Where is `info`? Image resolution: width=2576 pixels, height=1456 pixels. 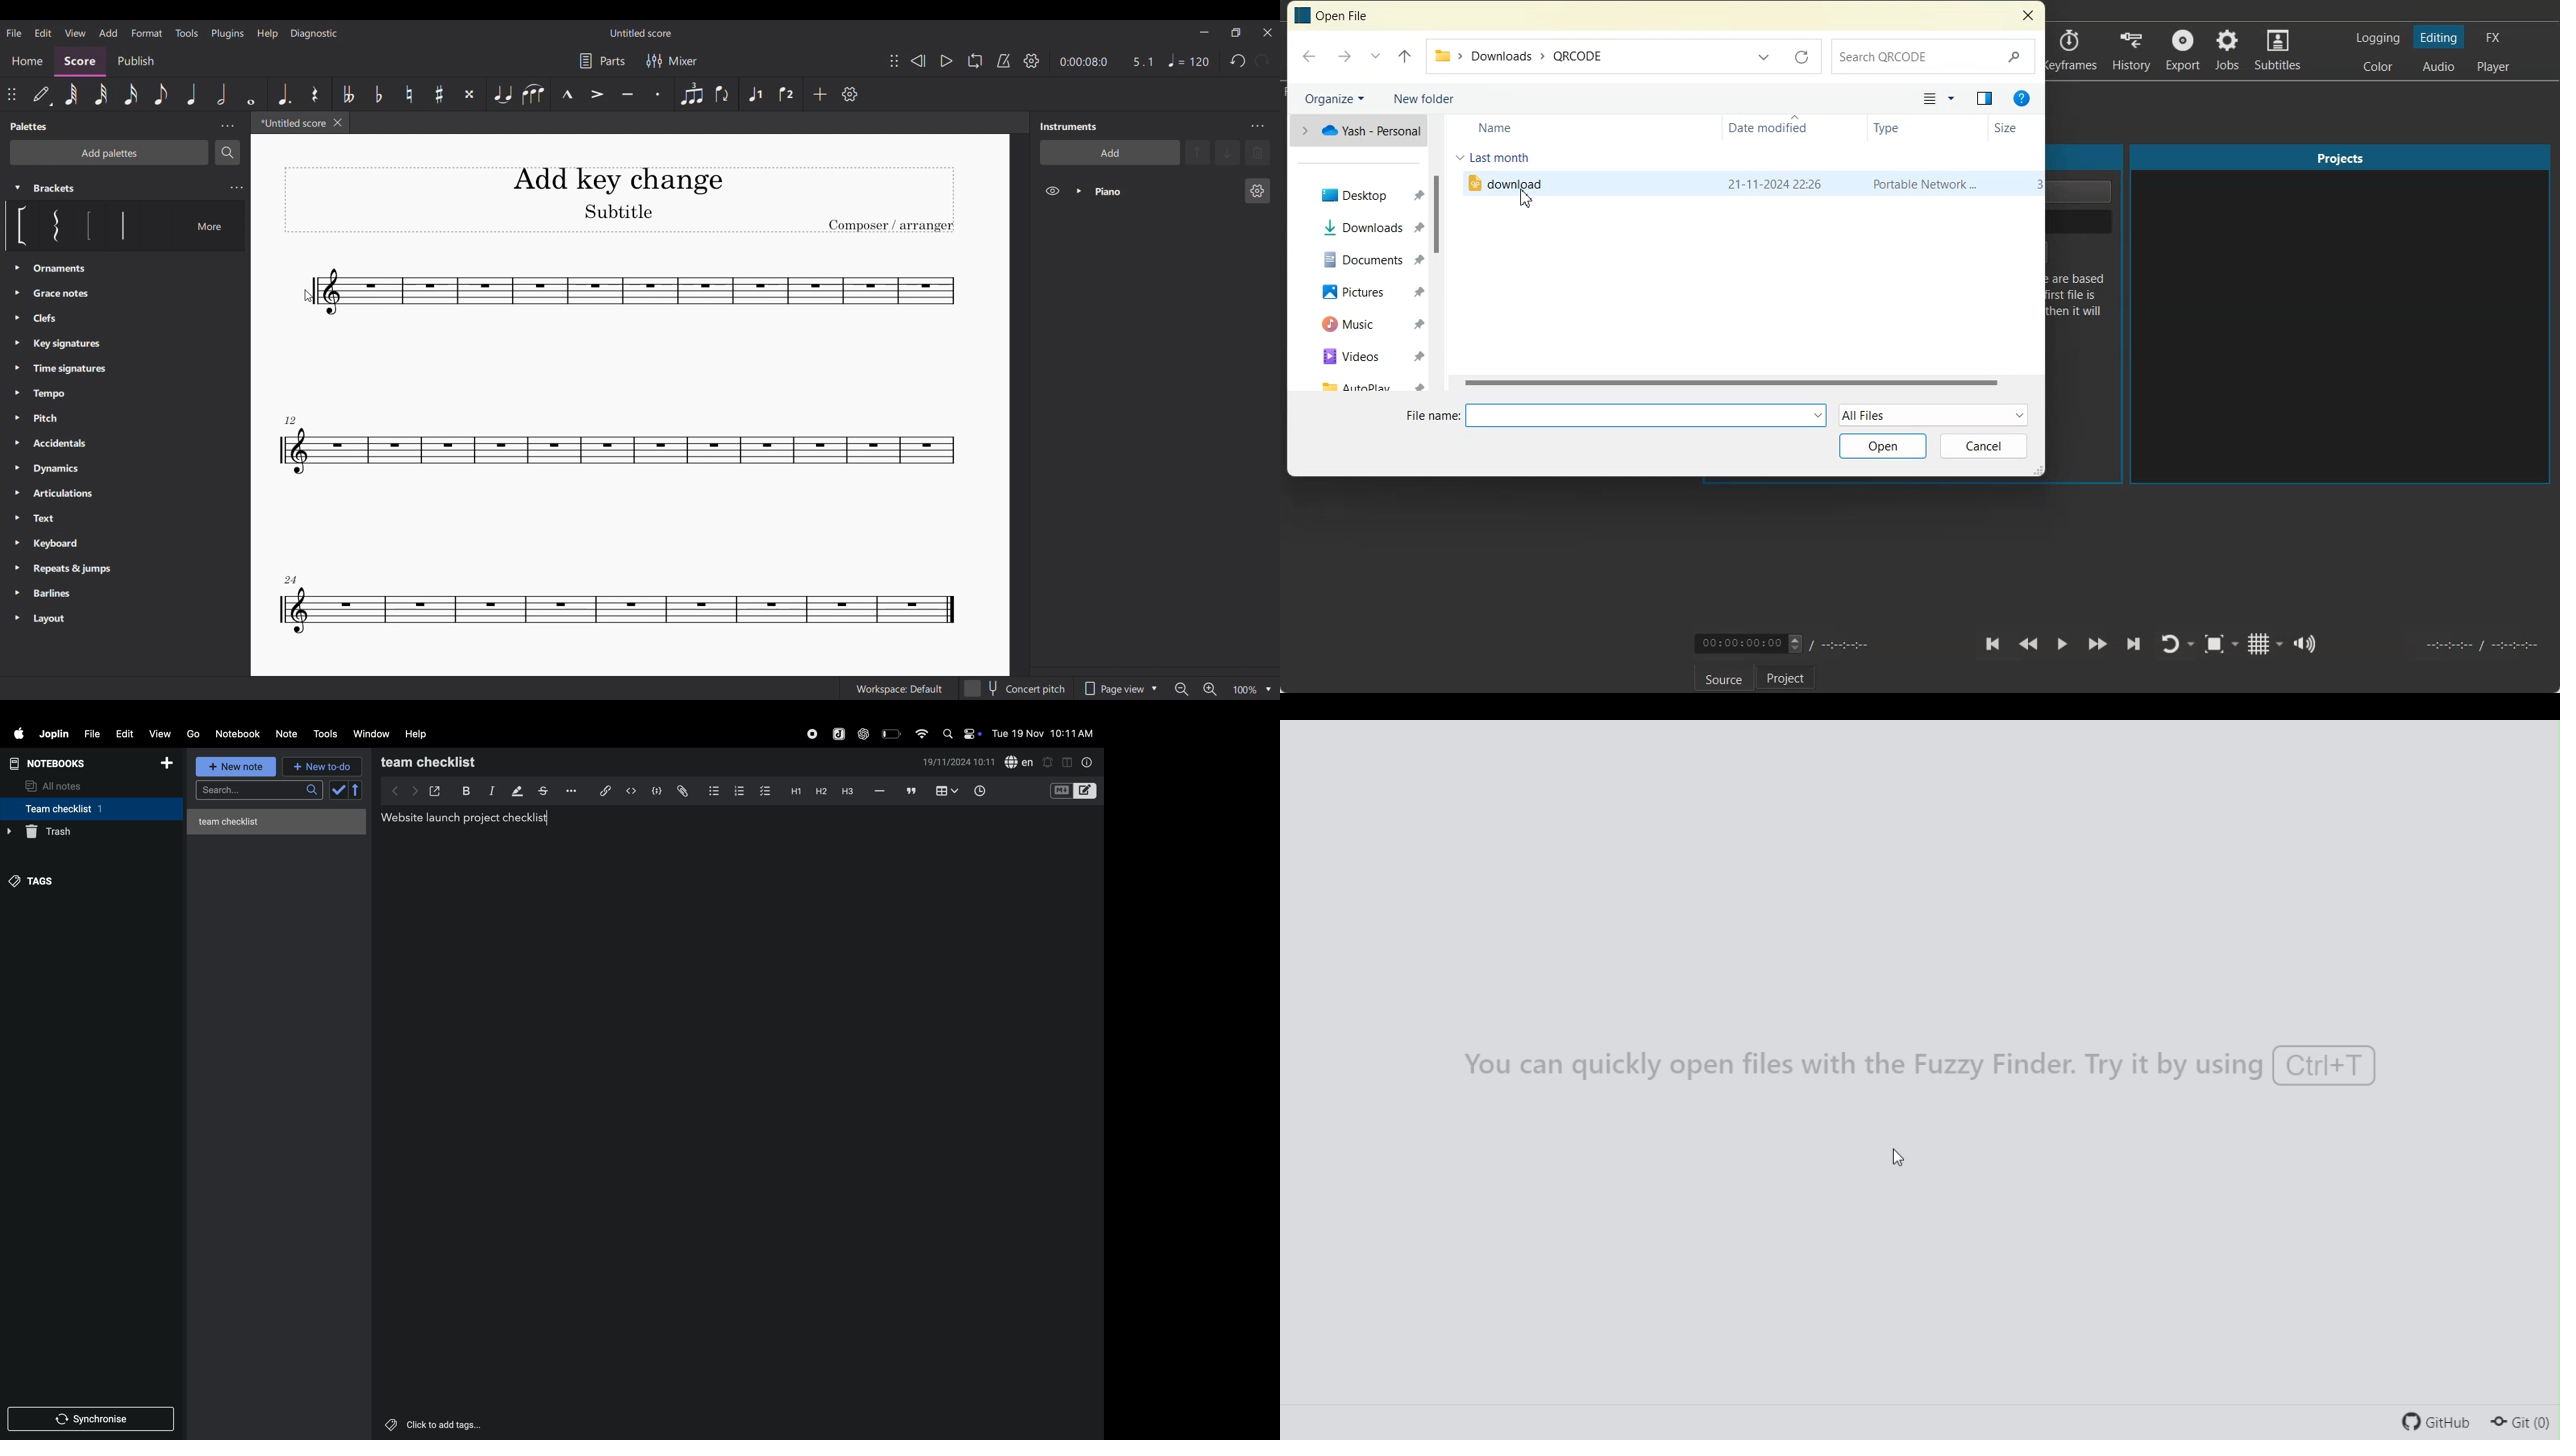
info is located at coordinates (1085, 762).